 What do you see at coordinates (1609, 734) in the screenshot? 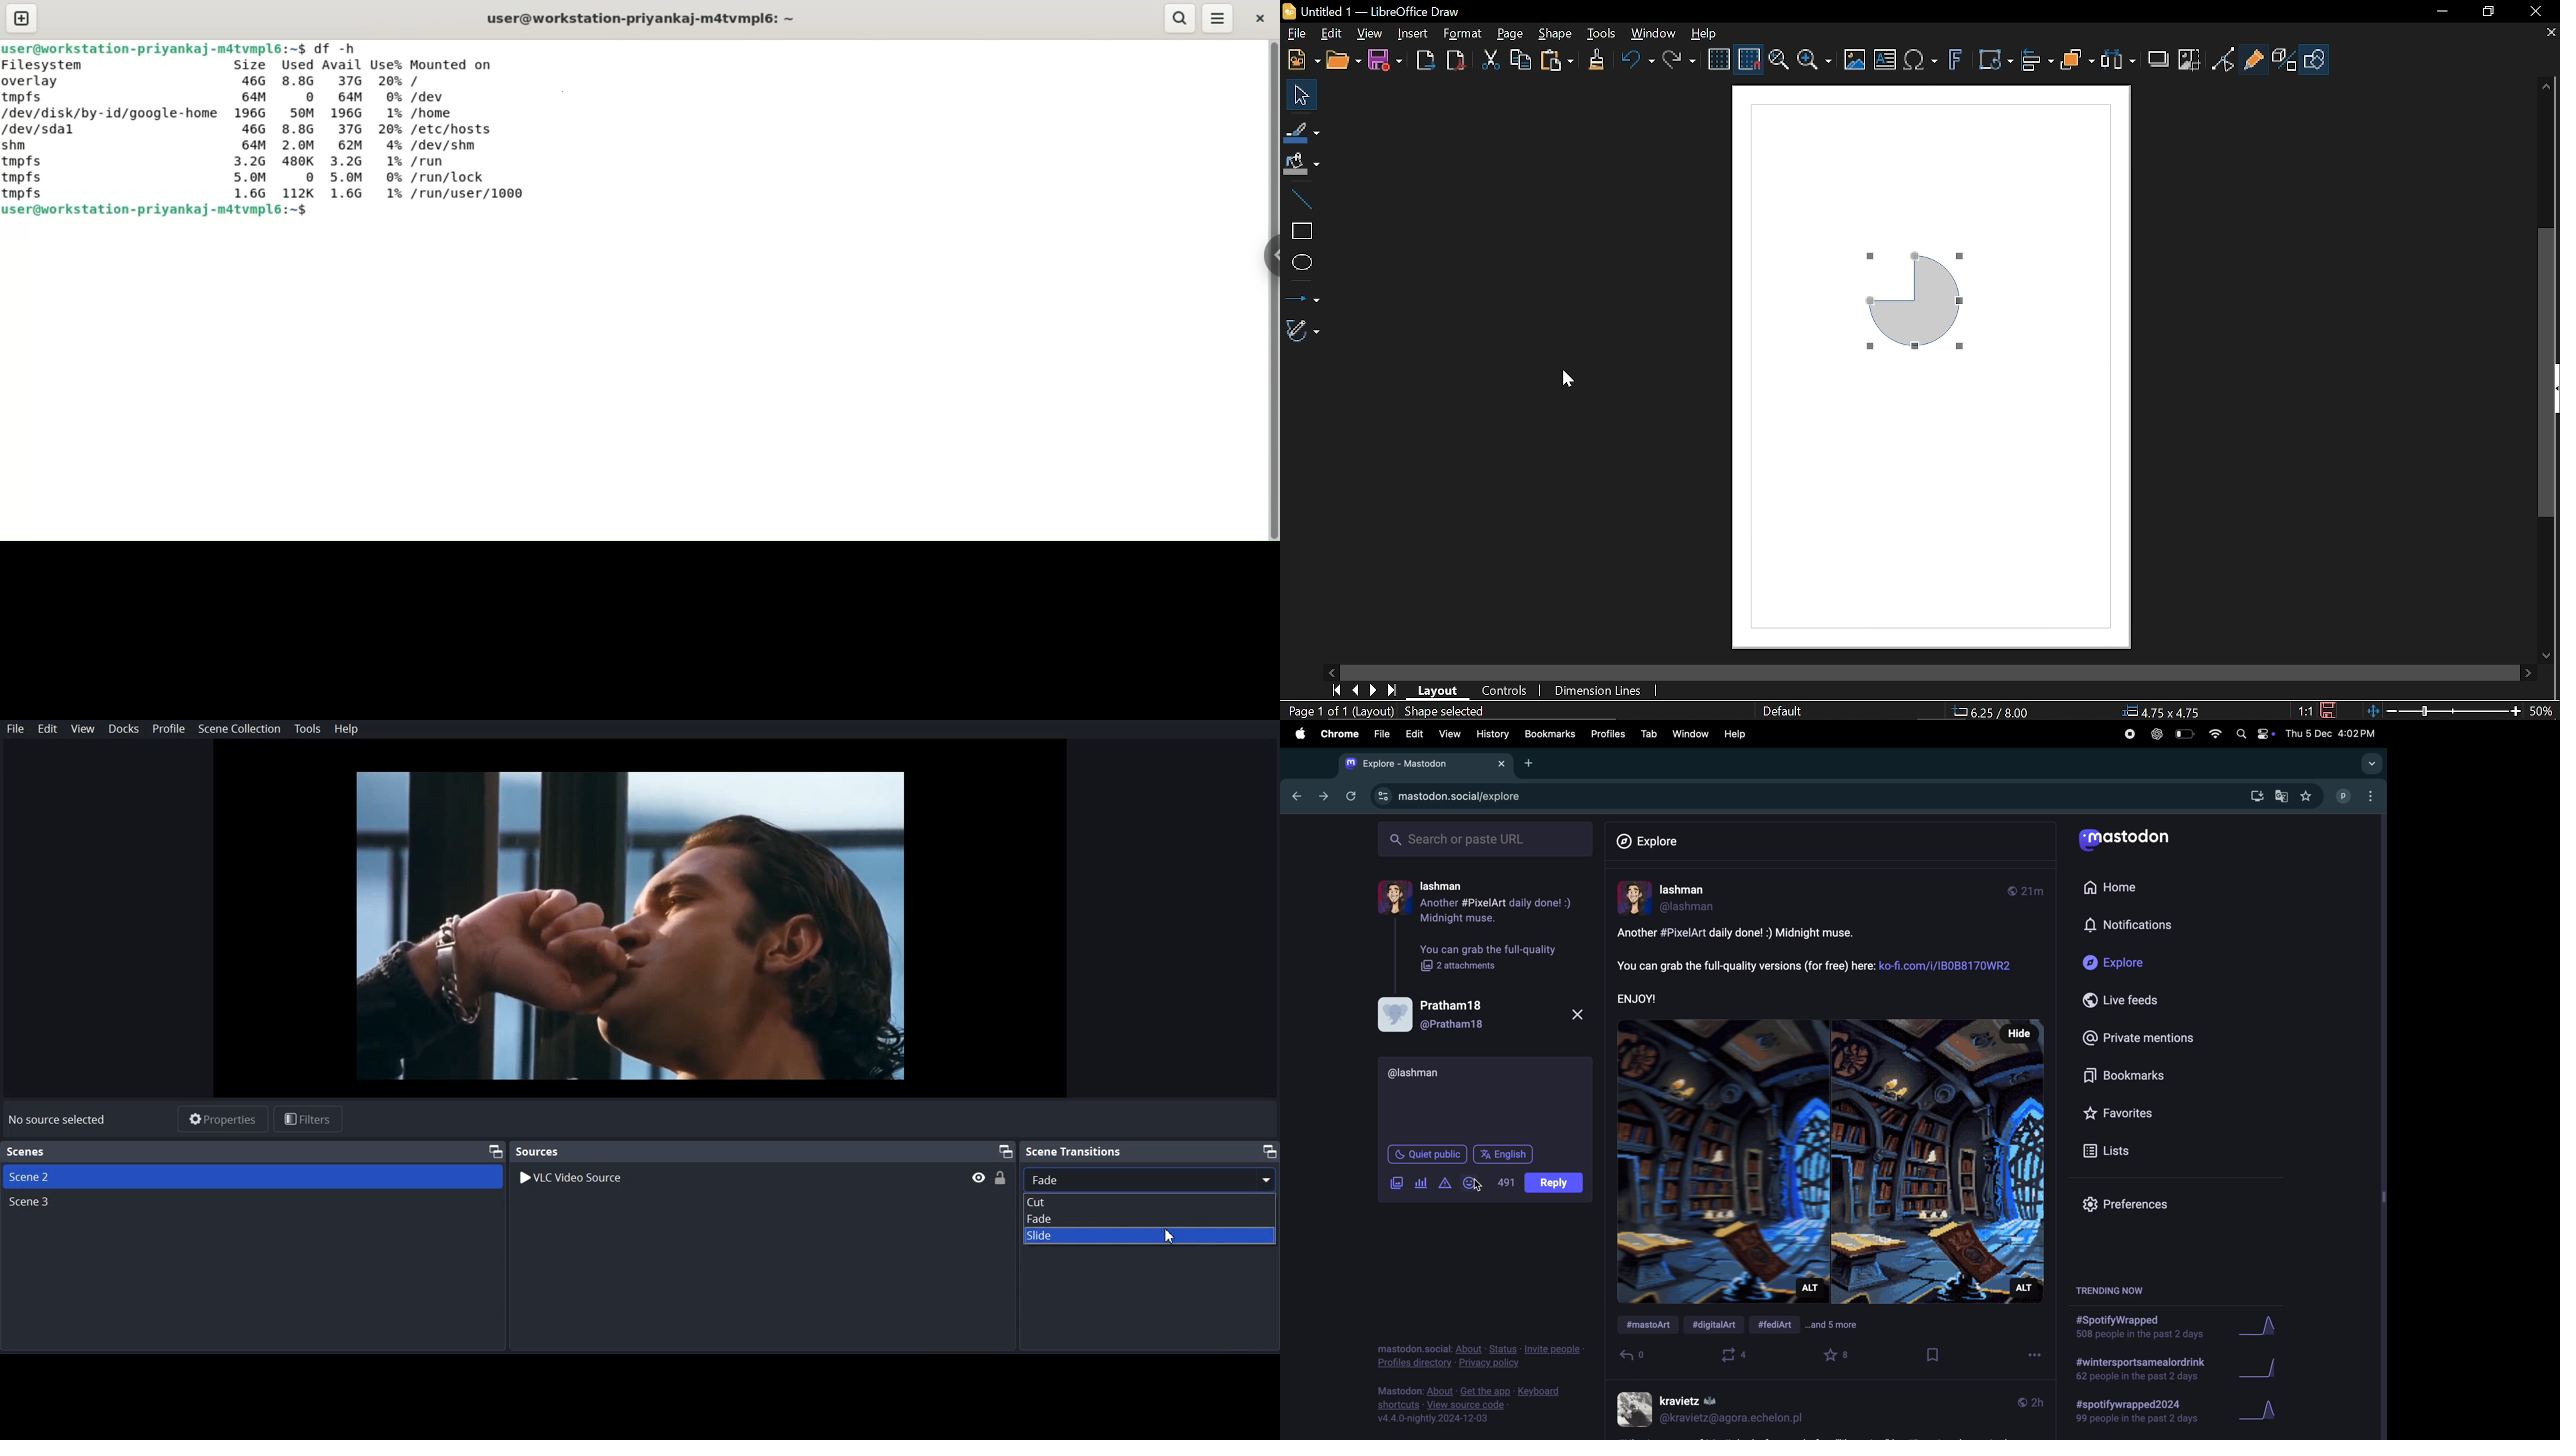
I see `Profiles` at bounding box center [1609, 734].